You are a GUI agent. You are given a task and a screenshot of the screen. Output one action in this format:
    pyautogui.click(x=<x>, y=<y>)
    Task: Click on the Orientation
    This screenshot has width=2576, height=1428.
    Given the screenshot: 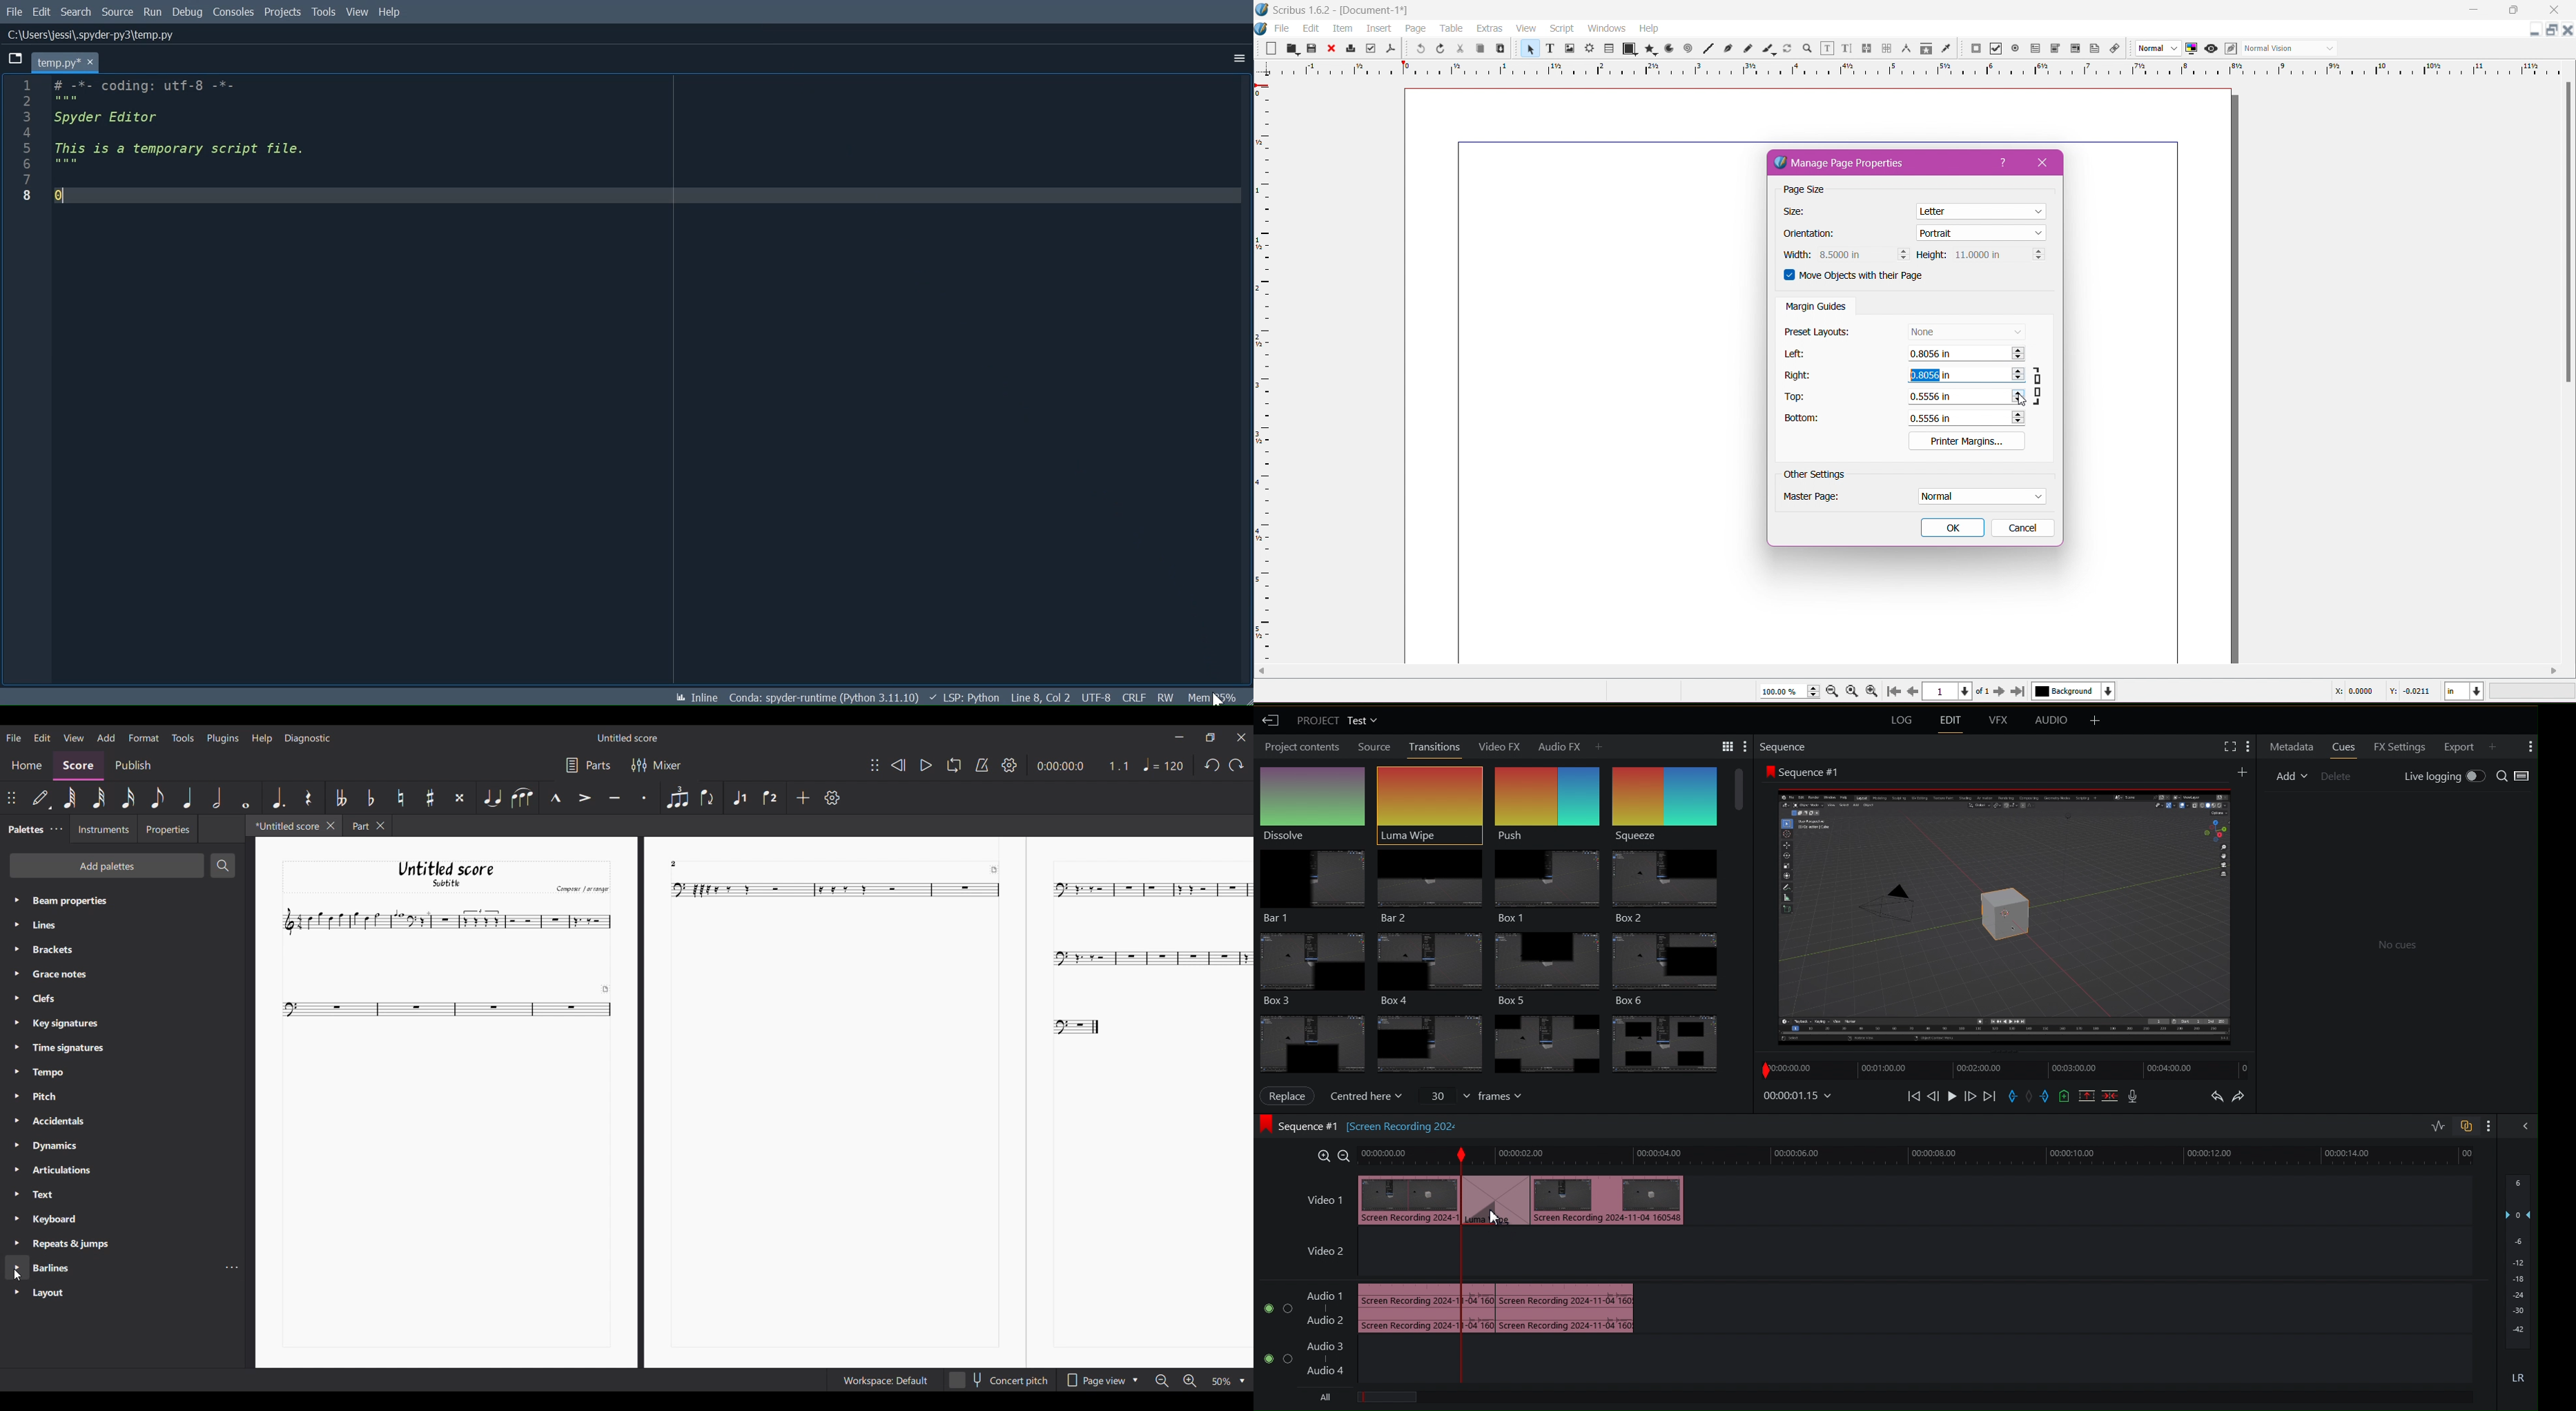 What is the action you would take?
    pyautogui.click(x=1816, y=235)
    